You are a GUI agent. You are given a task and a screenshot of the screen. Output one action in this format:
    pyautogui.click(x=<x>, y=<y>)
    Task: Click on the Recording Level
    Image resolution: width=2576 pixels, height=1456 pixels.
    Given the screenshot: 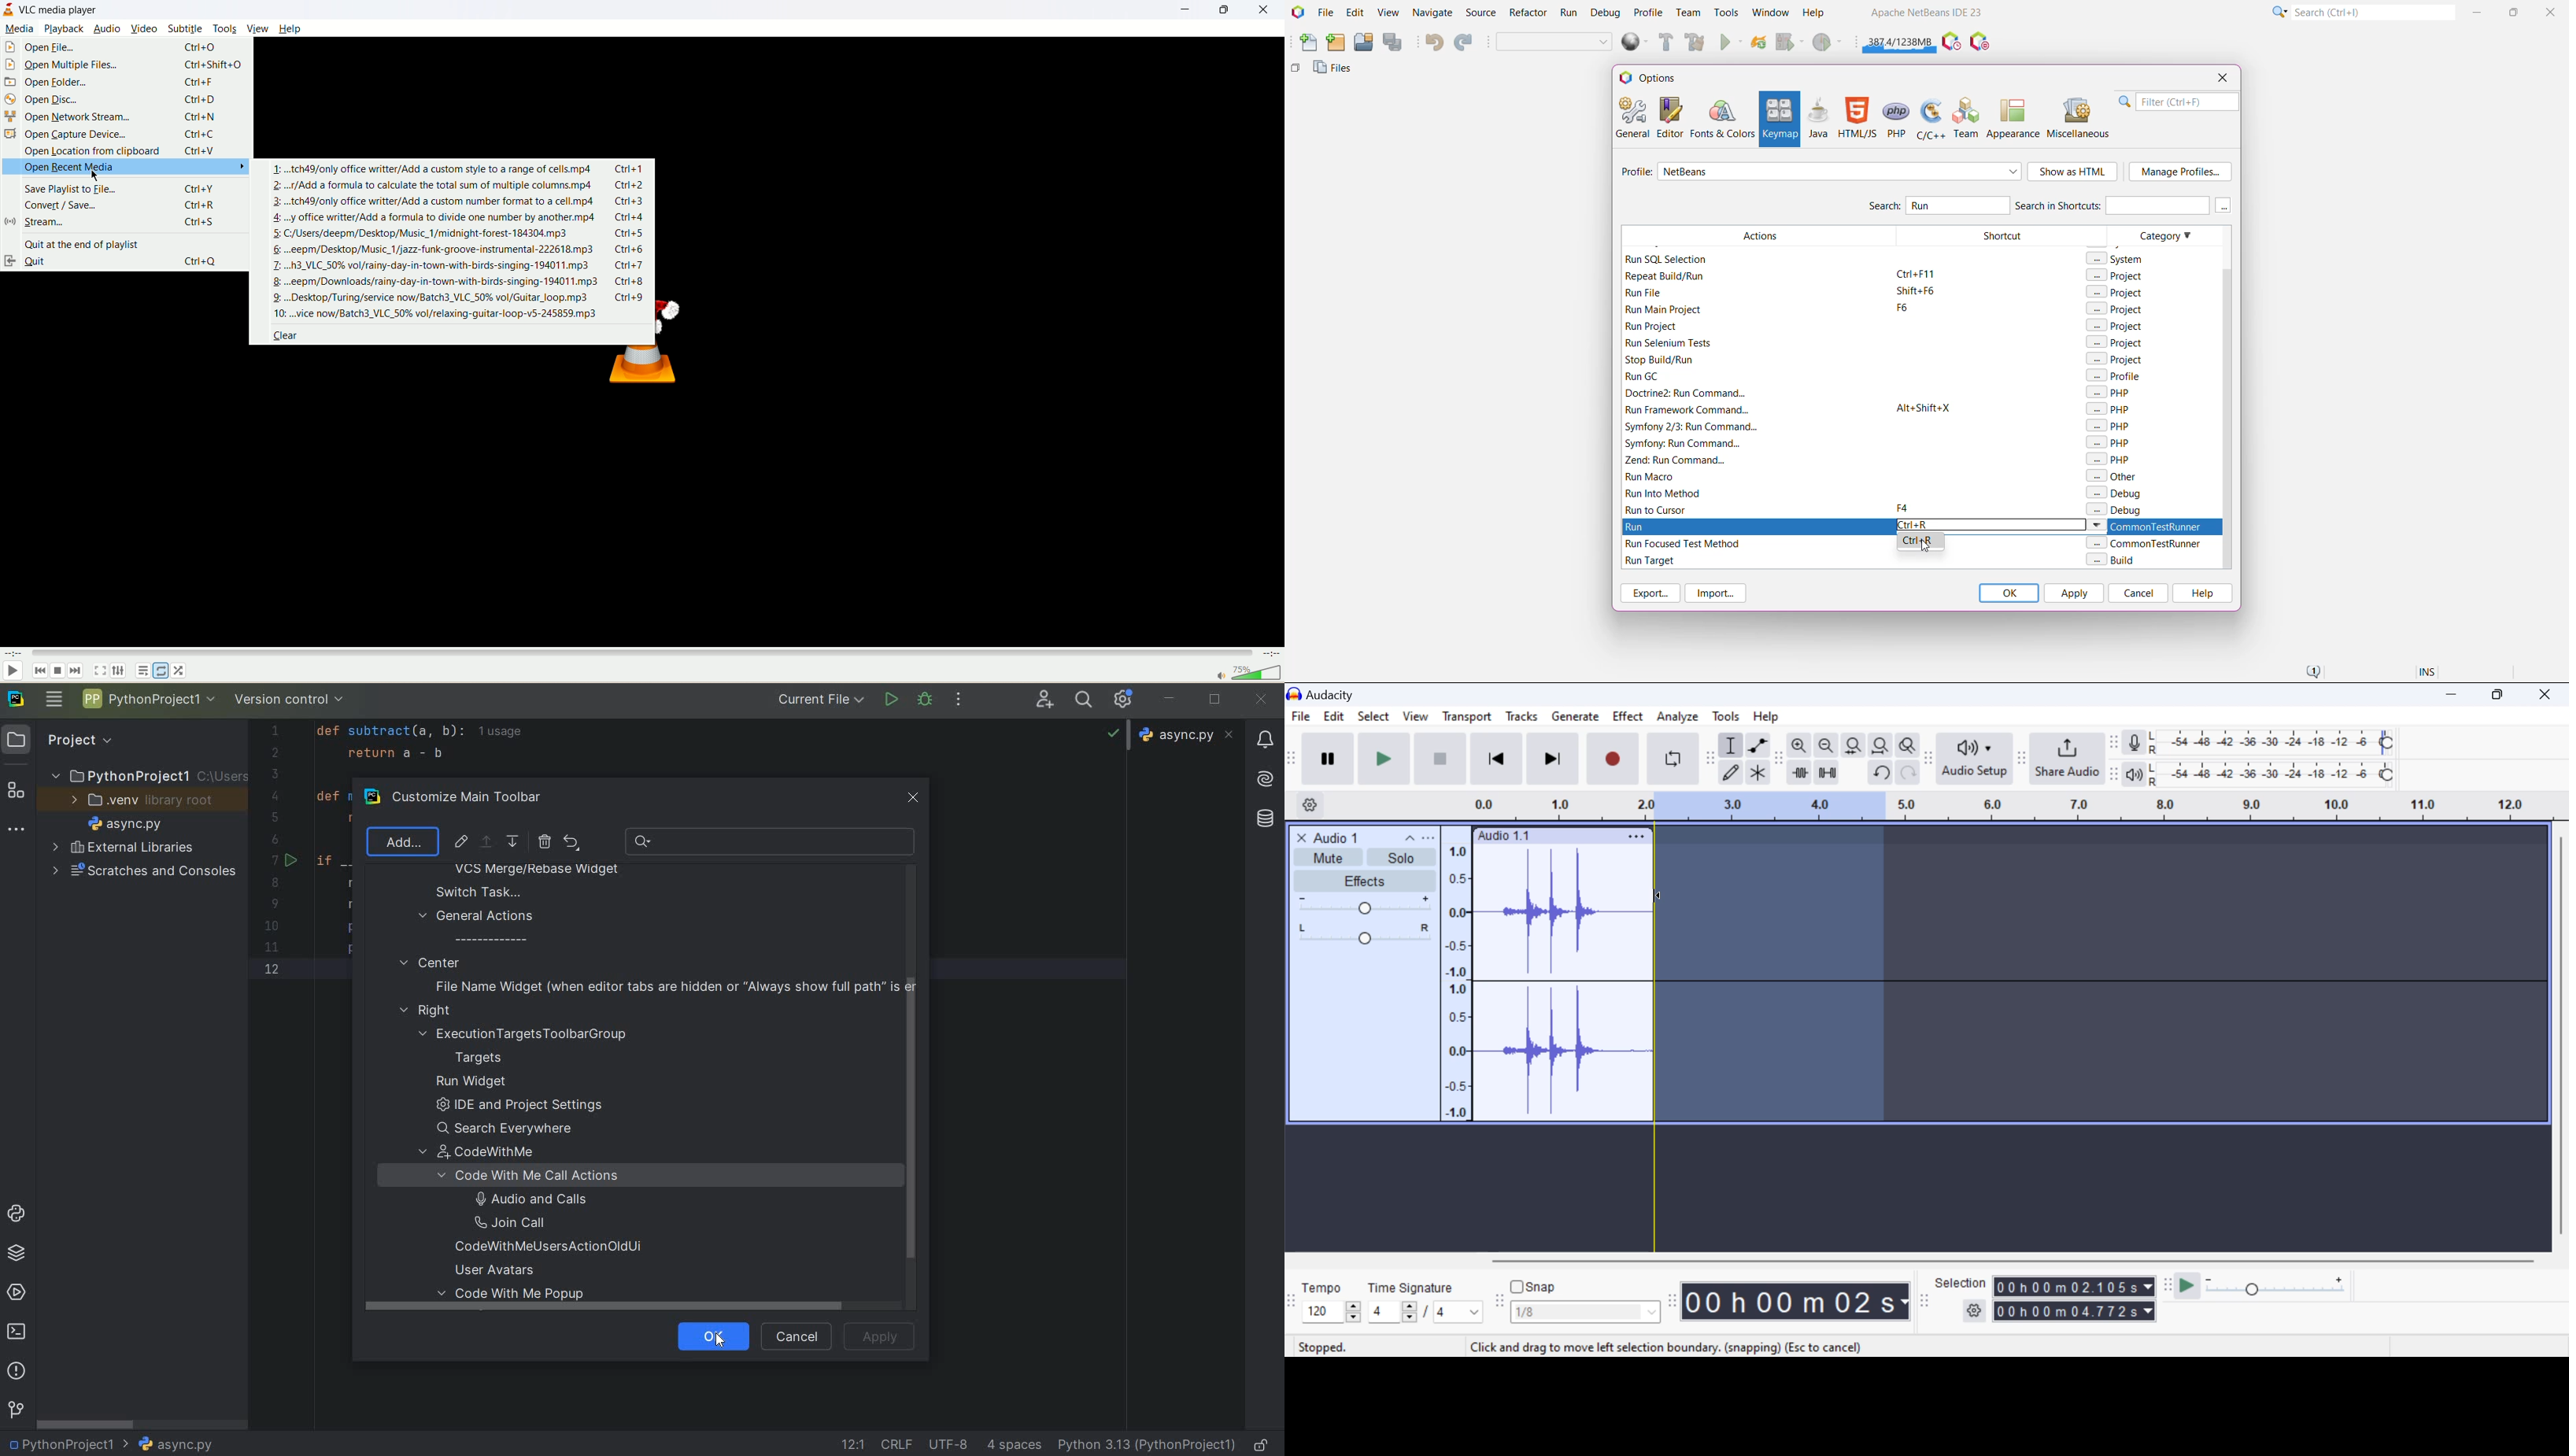 What is the action you would take?
    pyautogui.click(x=2271, y=743)
    